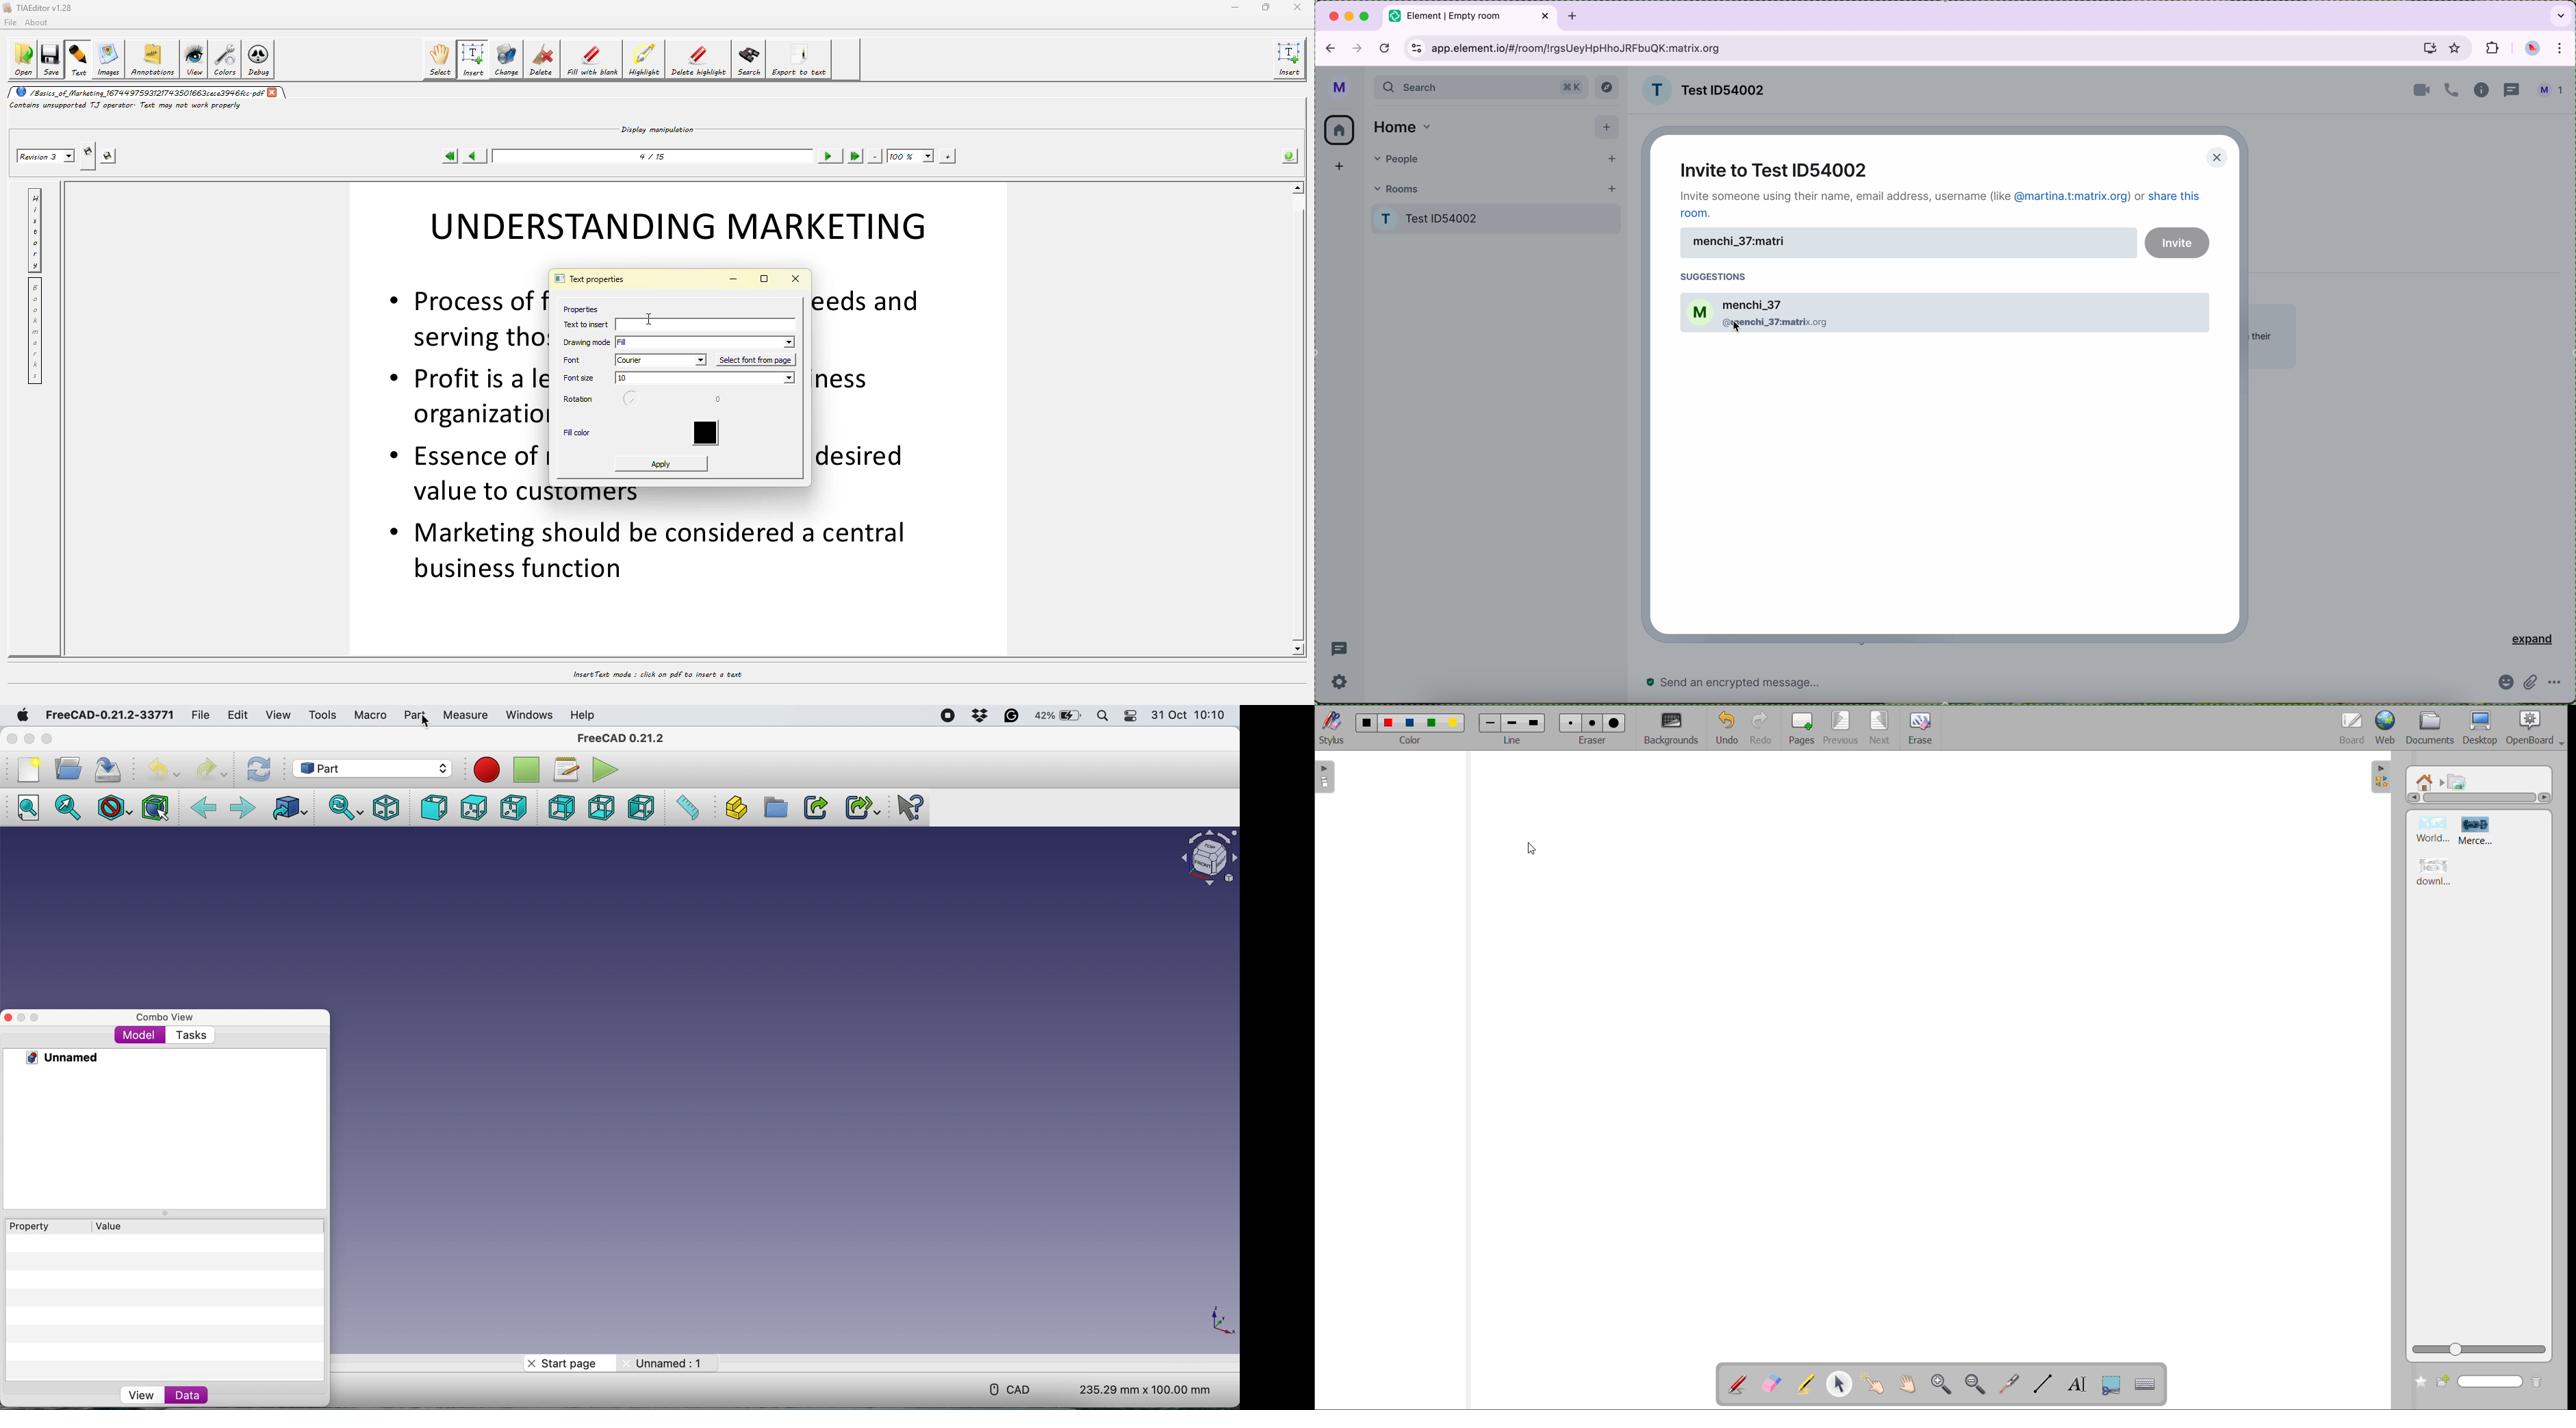  I want to click on Bounding box, so click(155, 808).